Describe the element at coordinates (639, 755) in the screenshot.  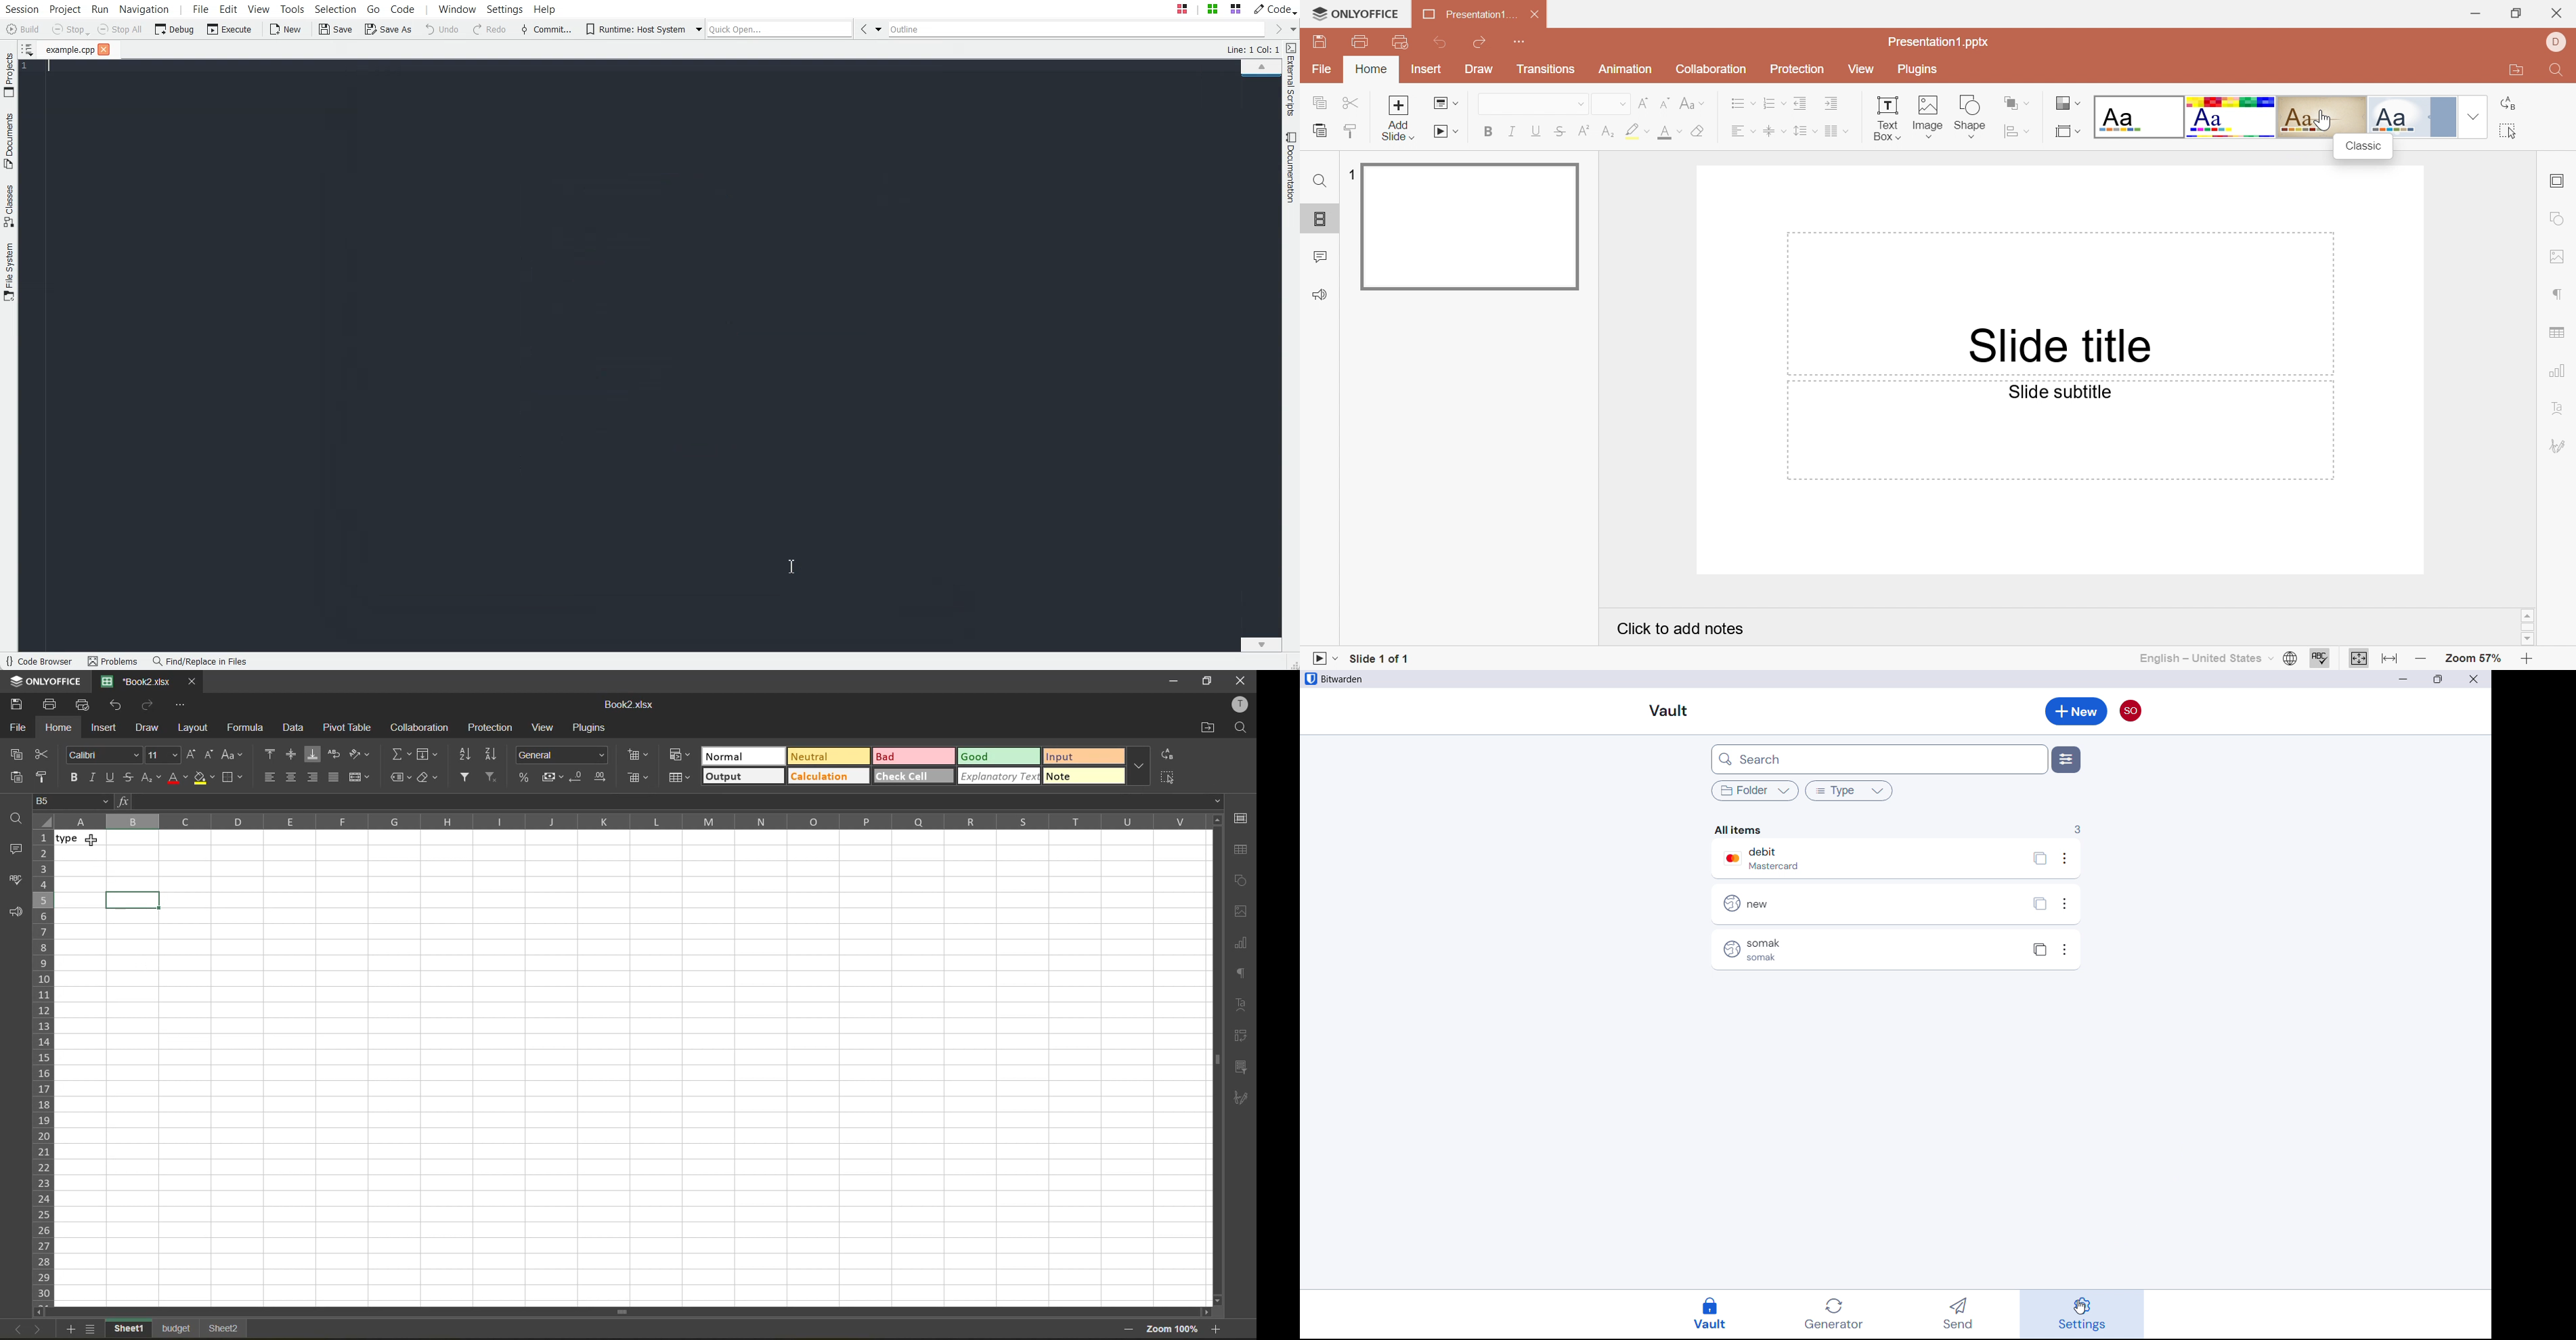
I see `insert cells` at that location.